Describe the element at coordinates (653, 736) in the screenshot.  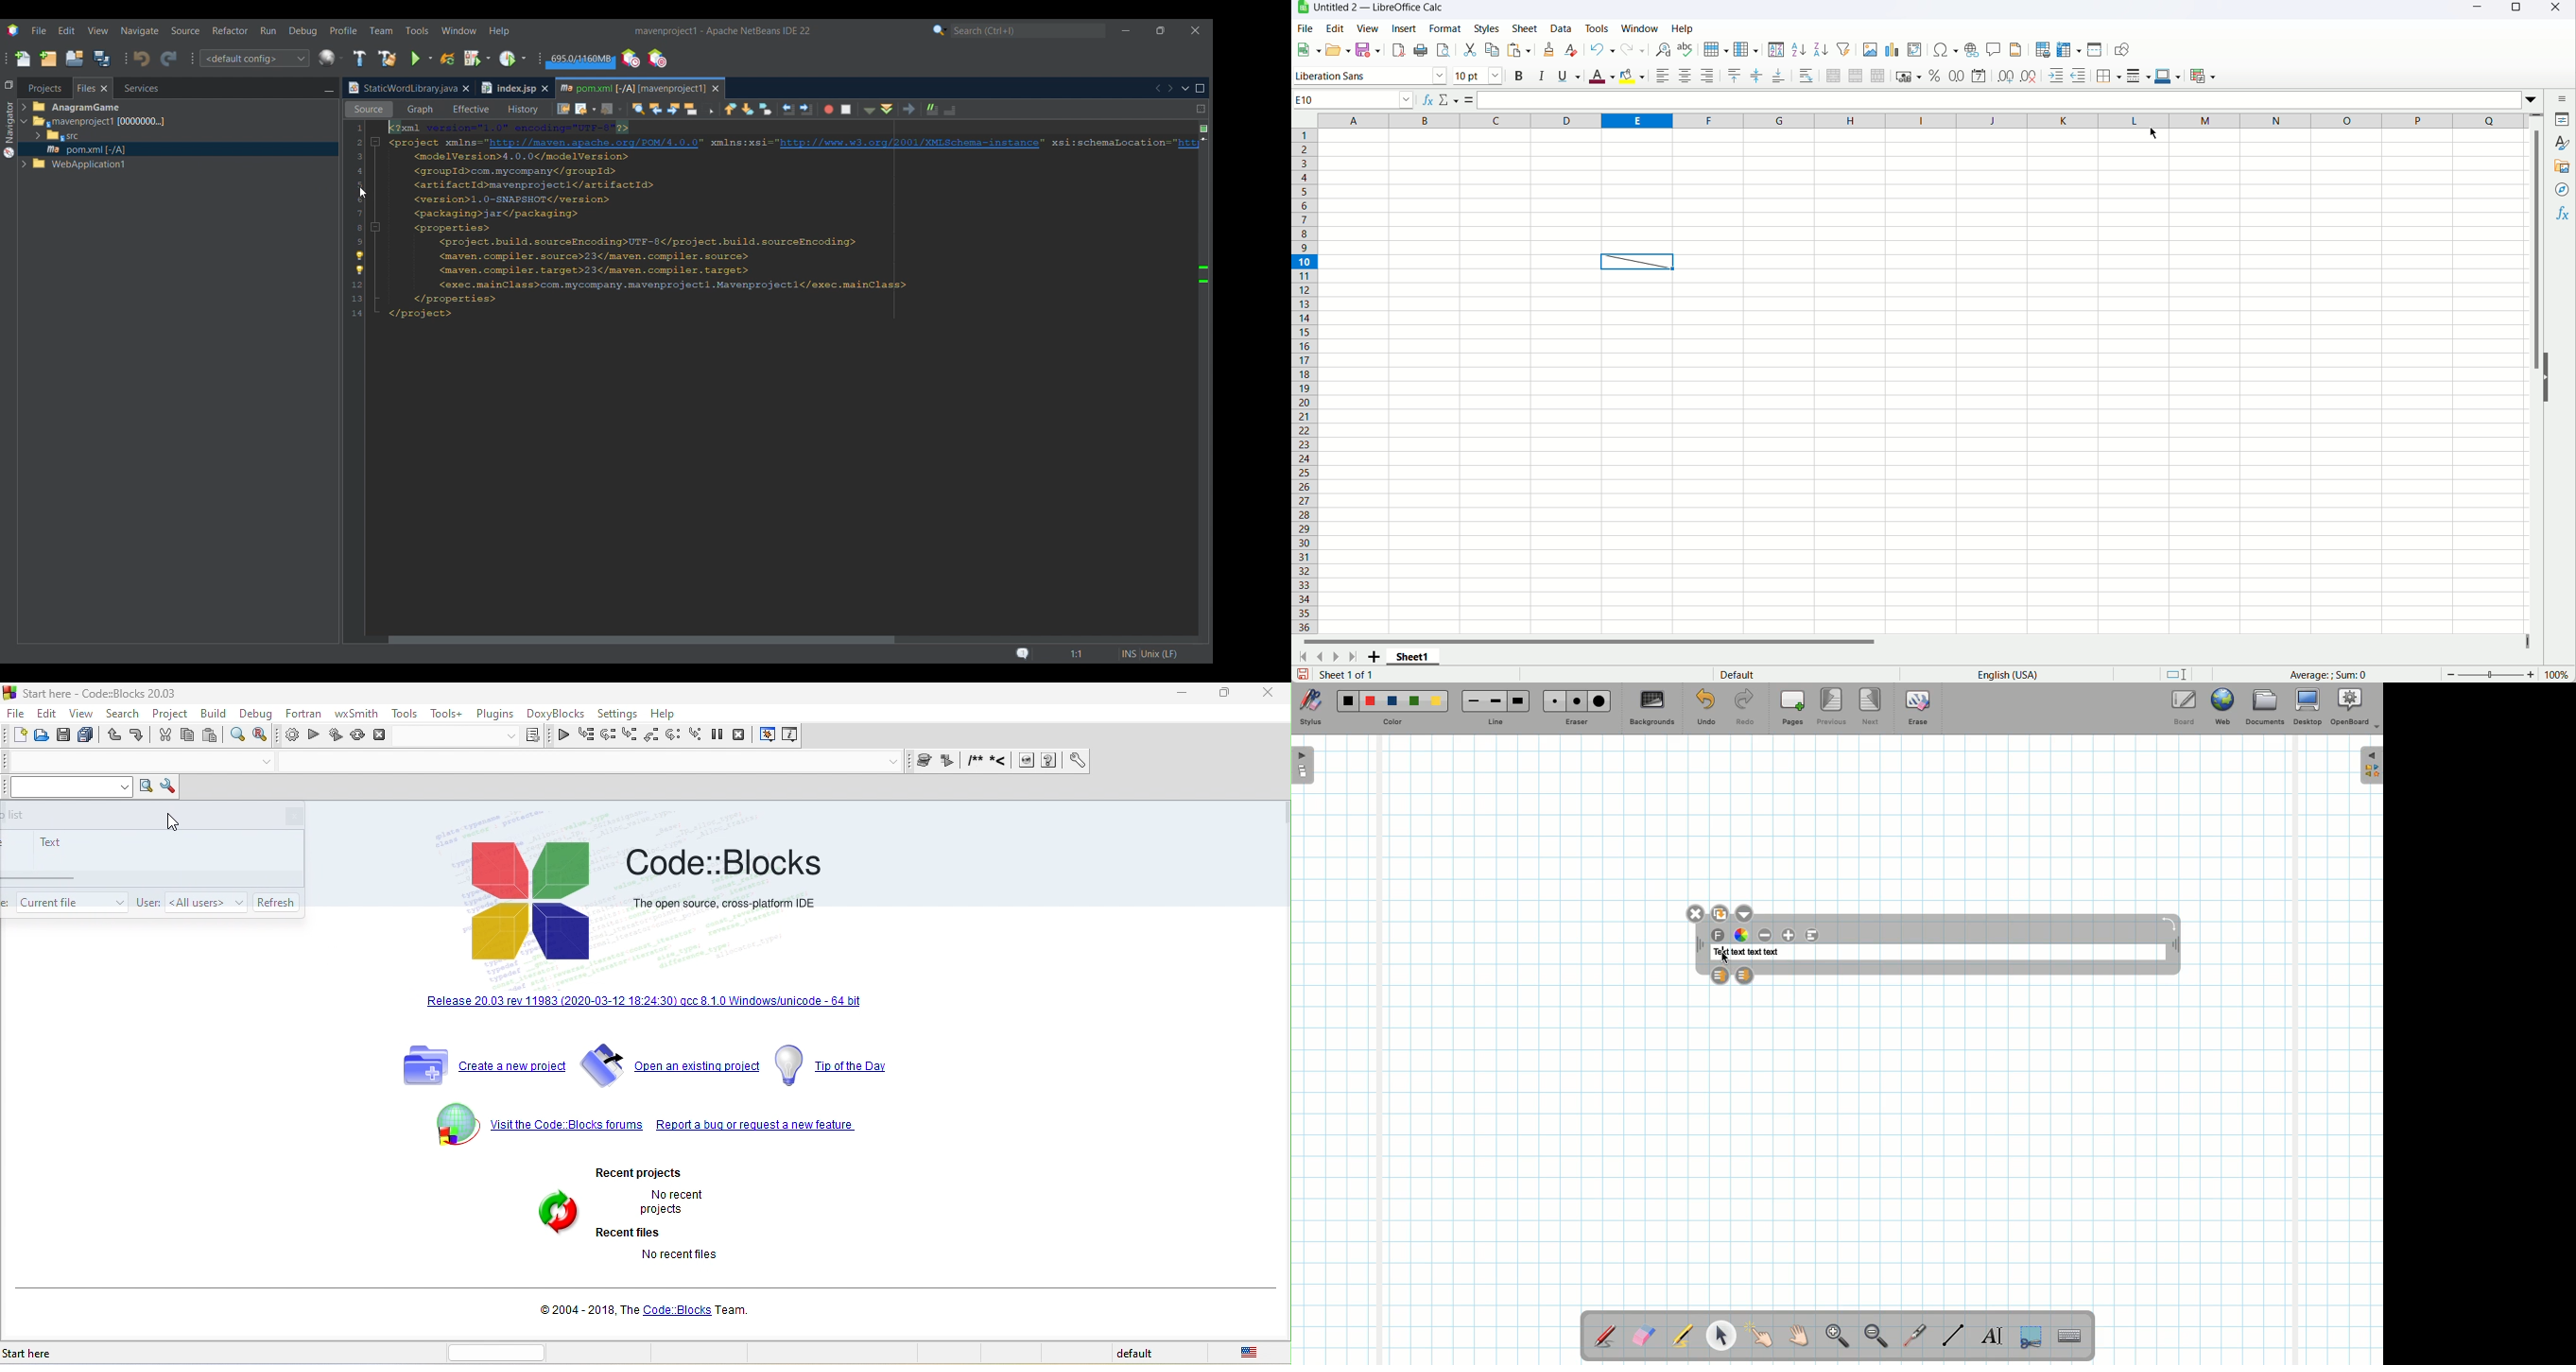
I see `step out` at that location.